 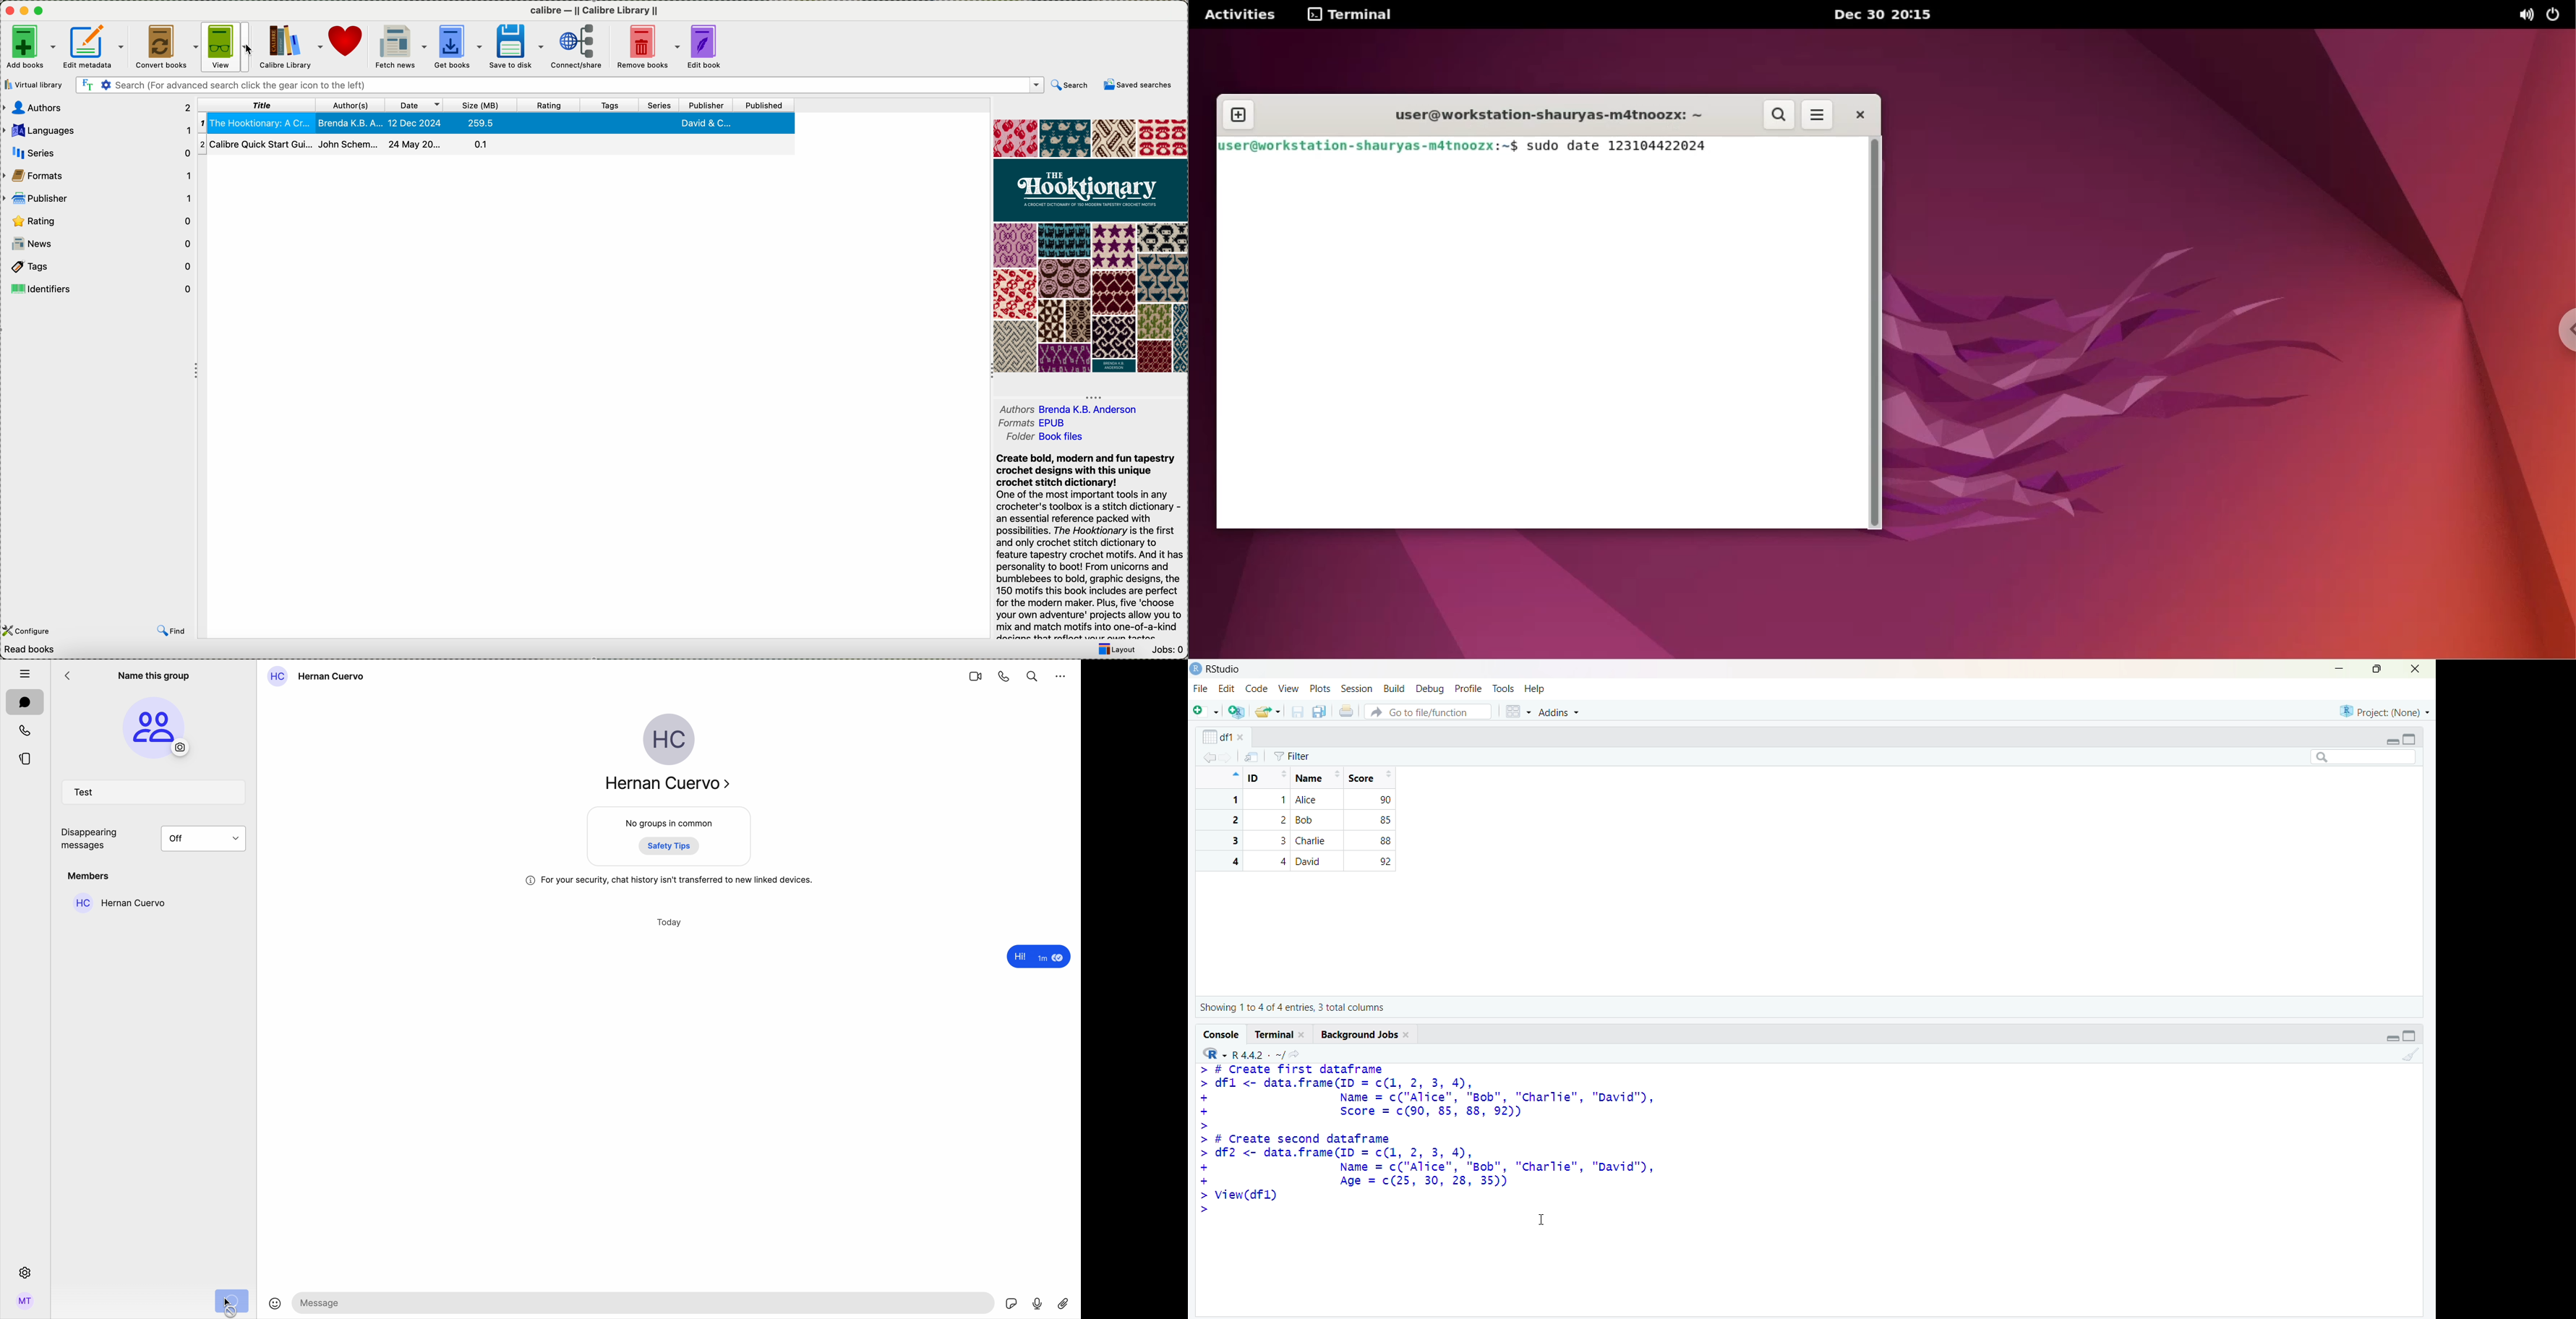 I want to click on formats, so click(x=1035, y=424).